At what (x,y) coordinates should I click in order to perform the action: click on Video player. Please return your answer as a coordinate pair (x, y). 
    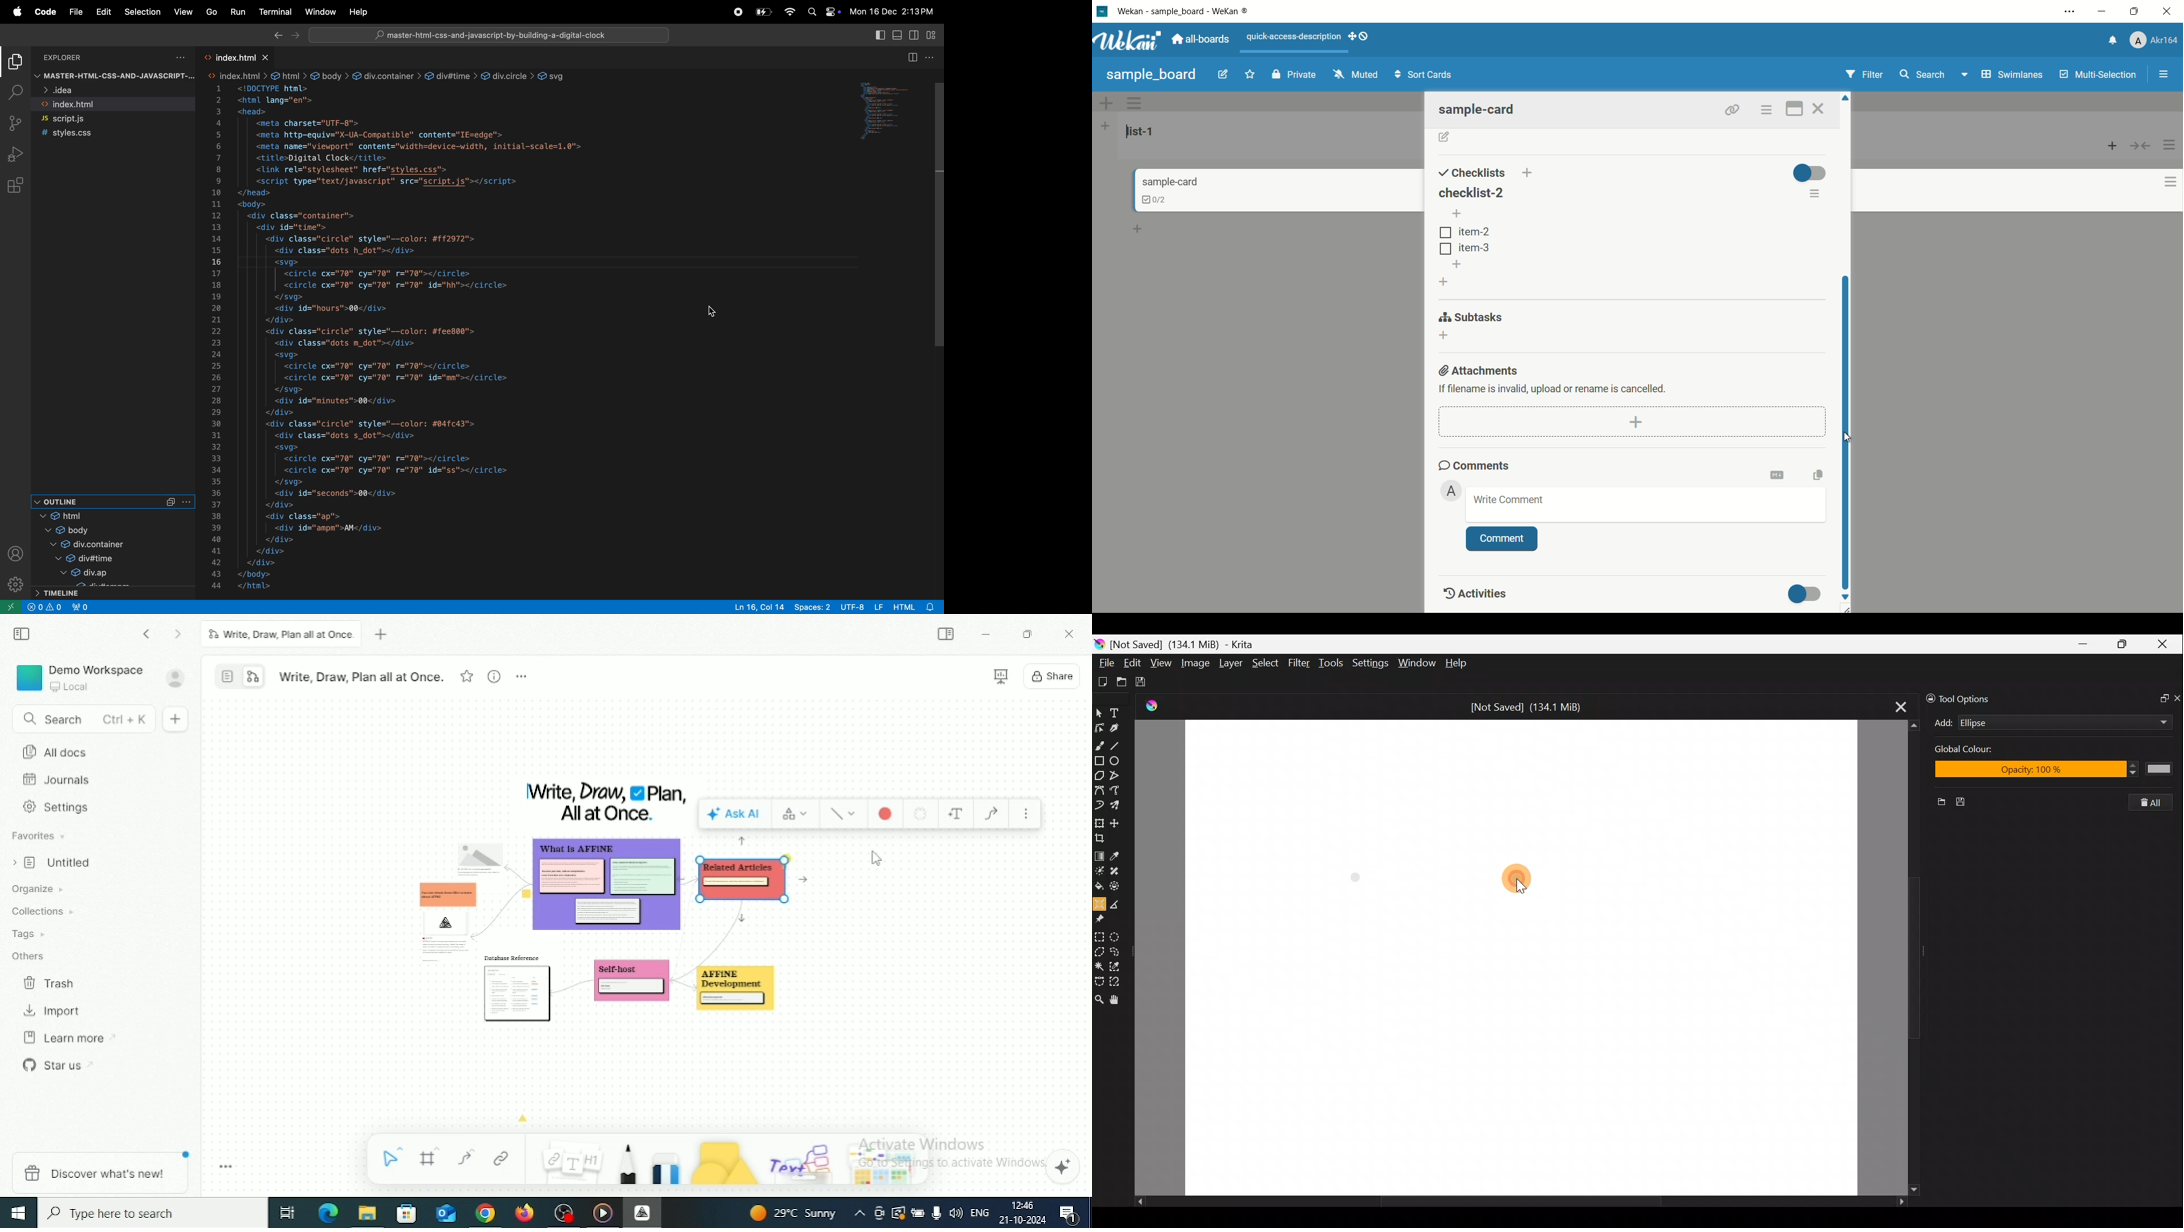
    Looking at the image, I should click on (603, 1213).